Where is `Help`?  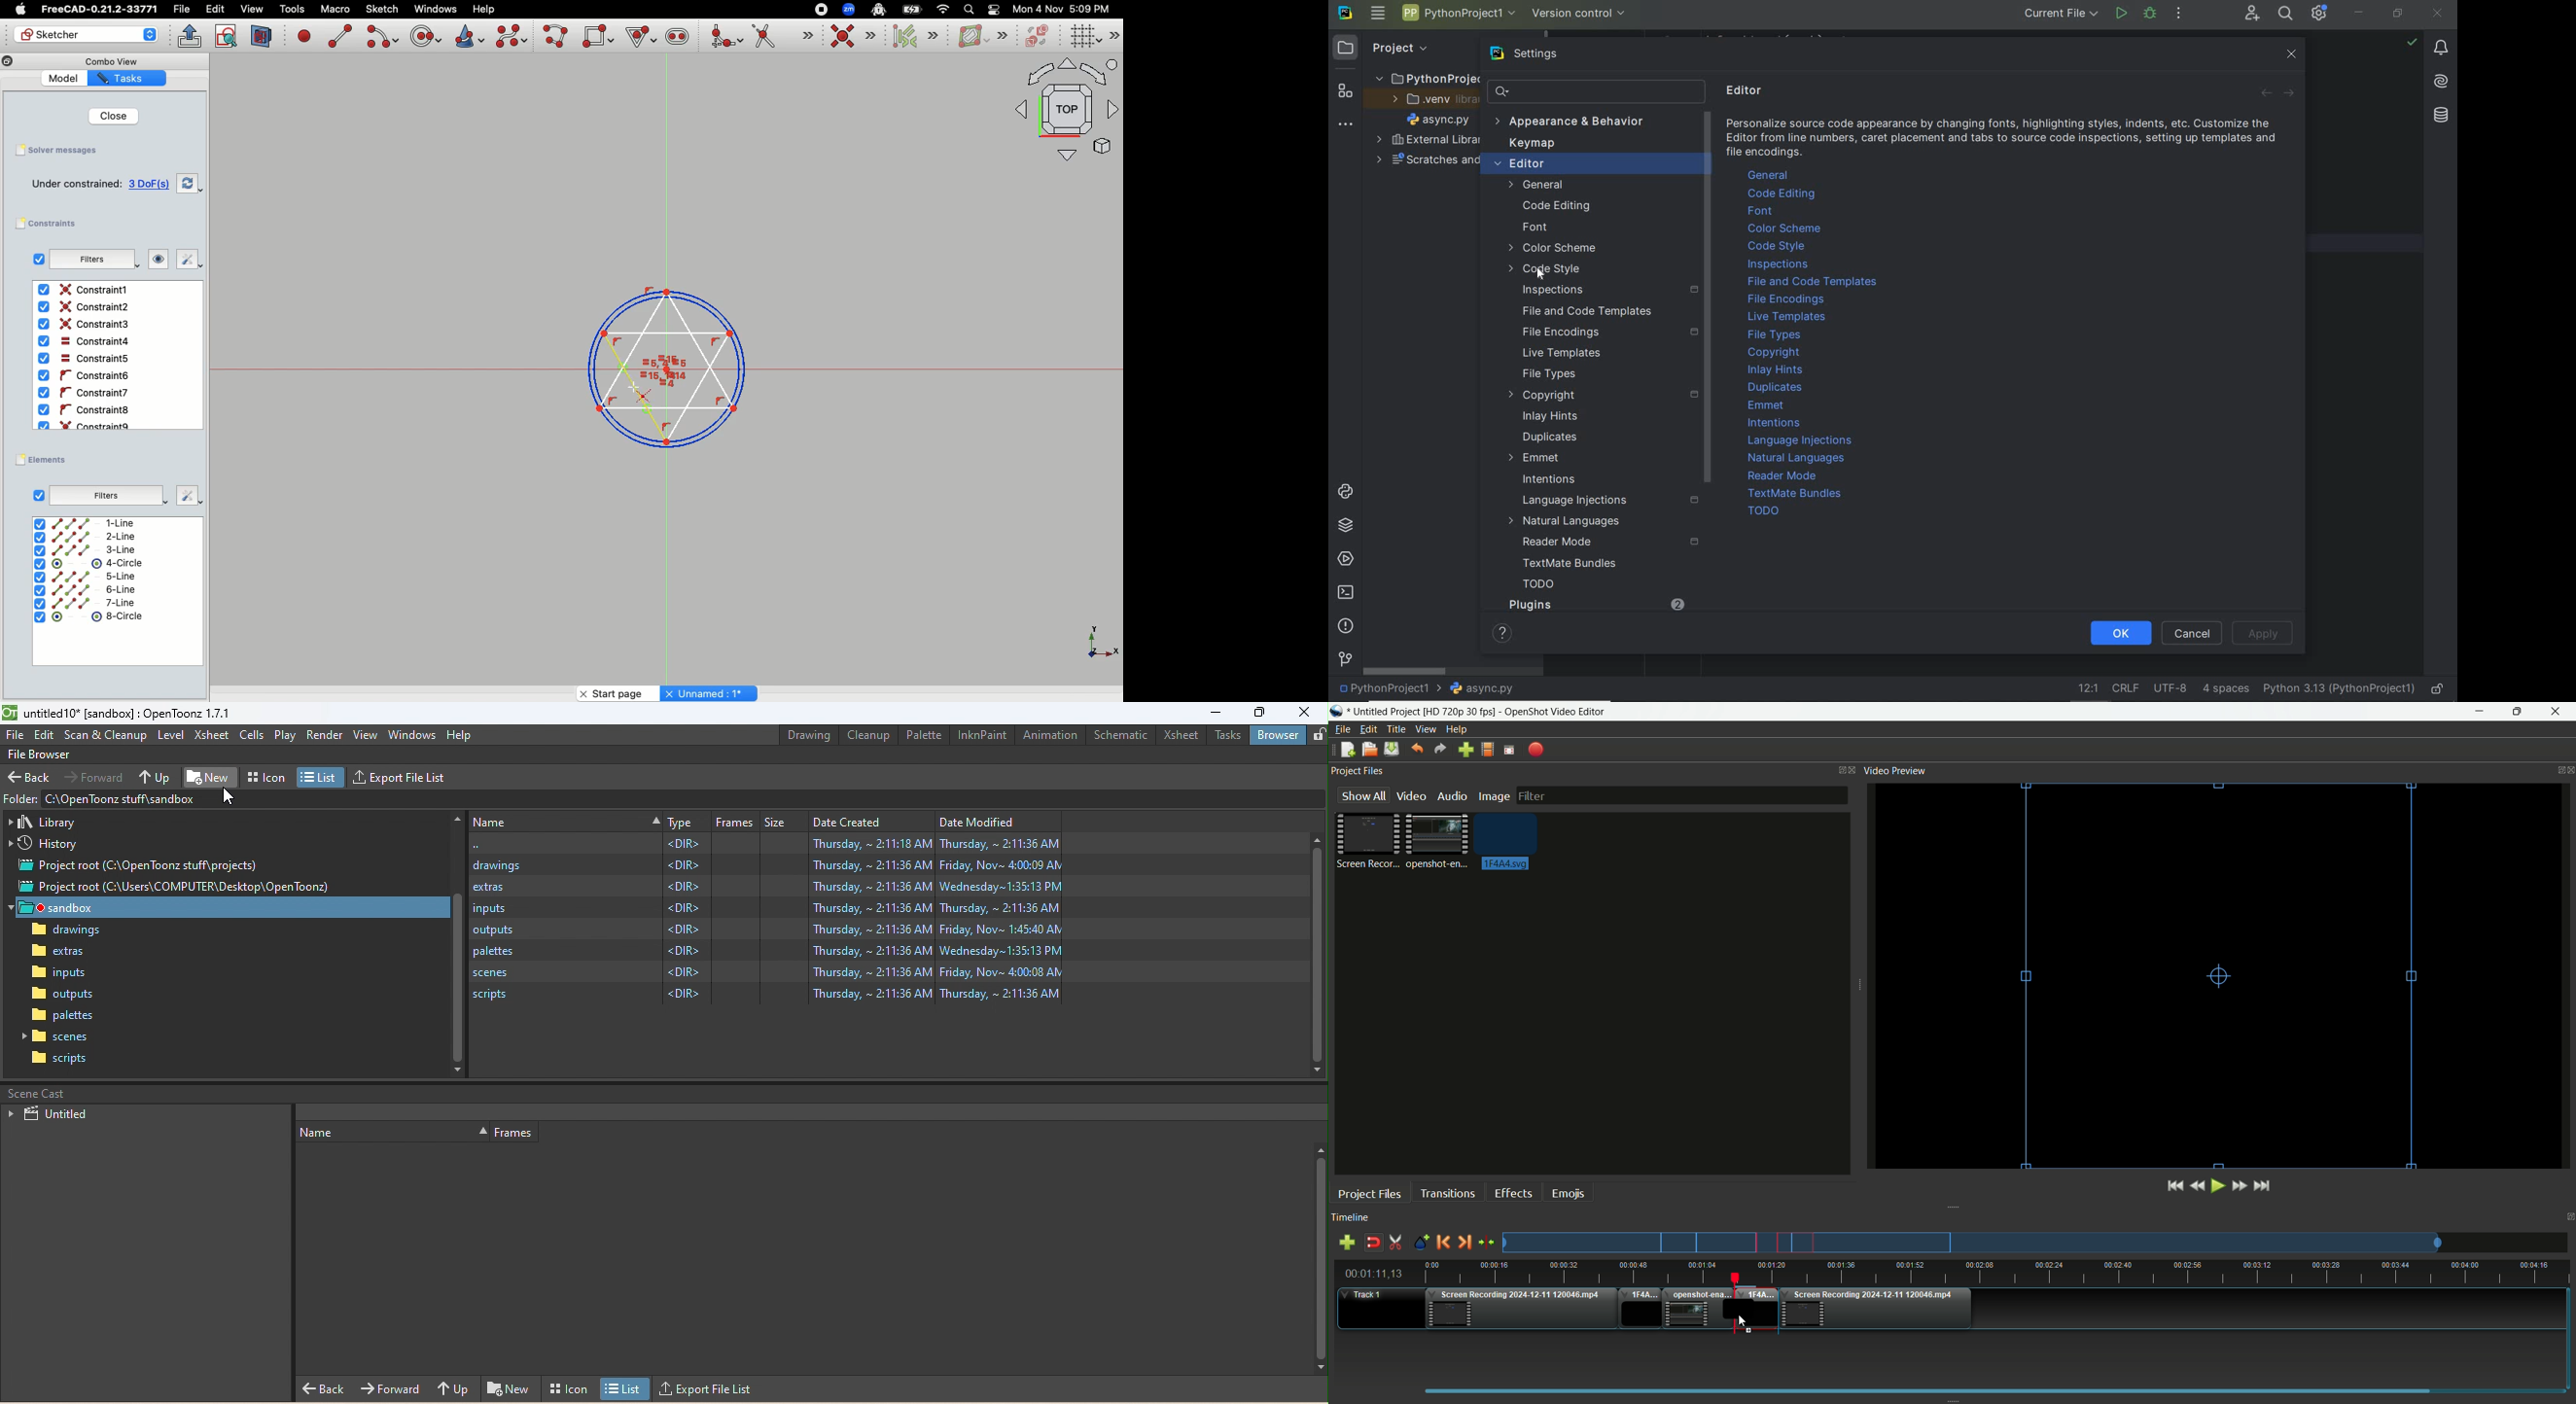
Help is located at coordinates (1498, 632).